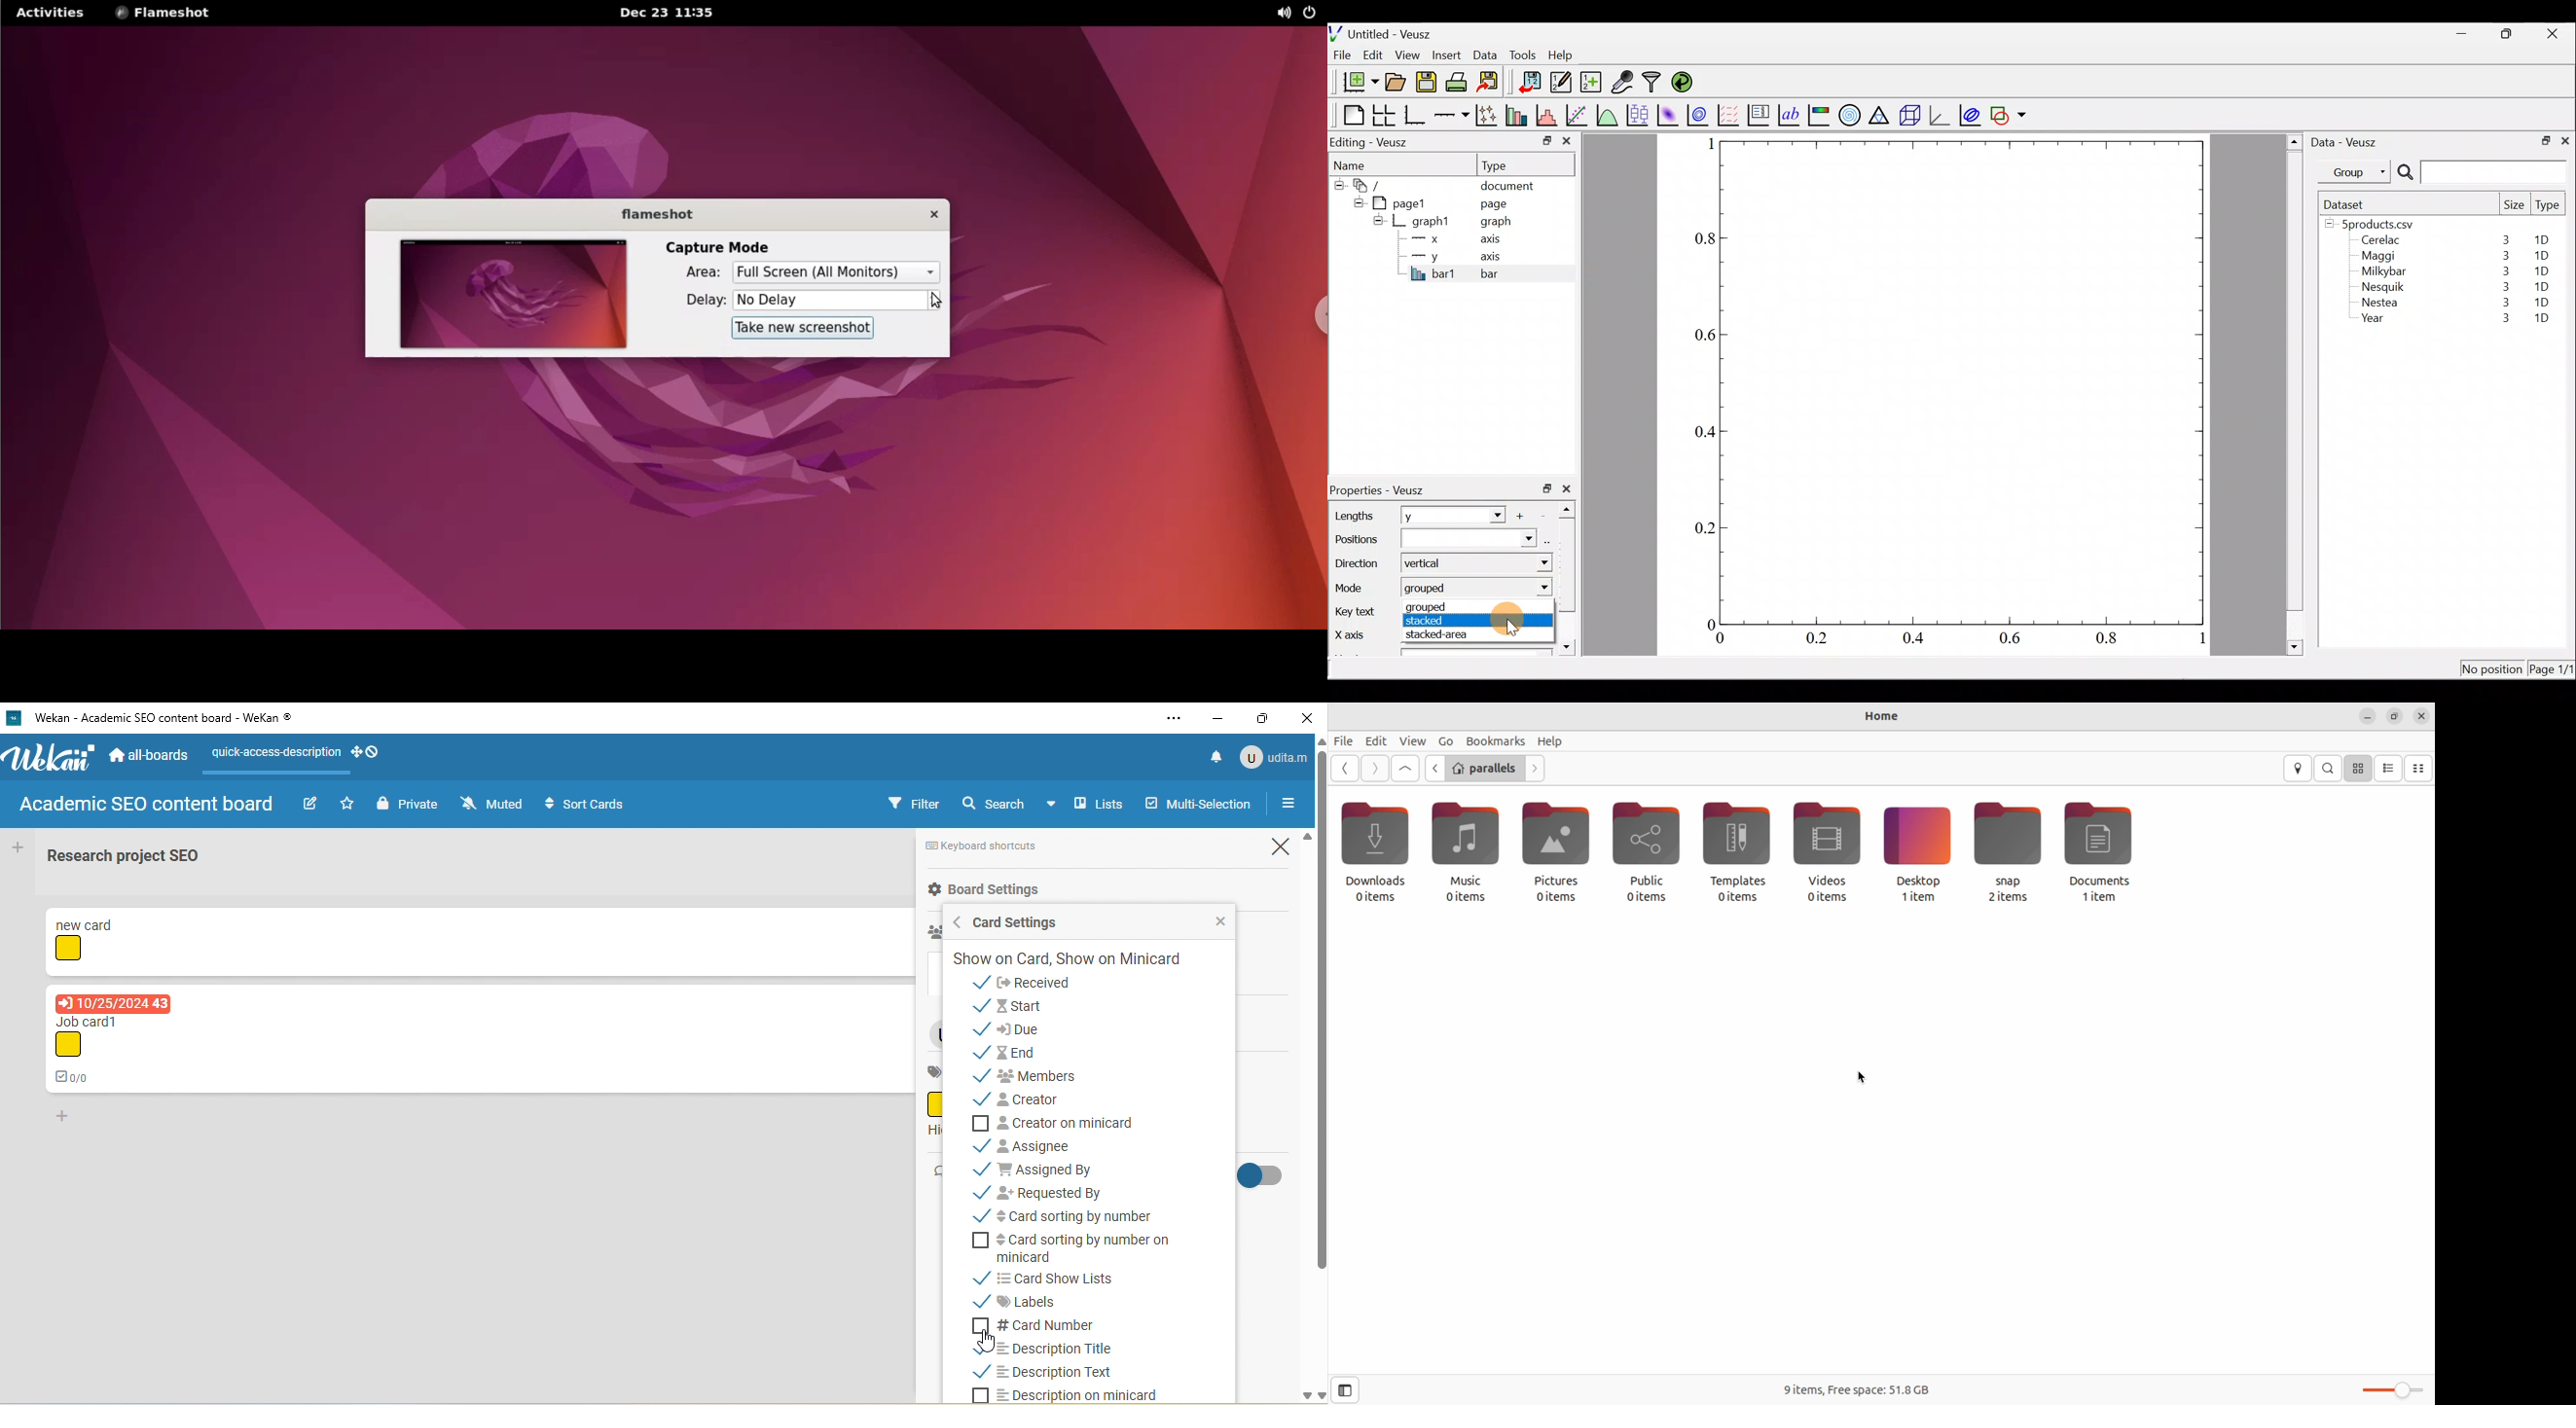 The width and height of the screenshot is (2576, 1428). I want to click on assigned by, so click(1056, 1168).